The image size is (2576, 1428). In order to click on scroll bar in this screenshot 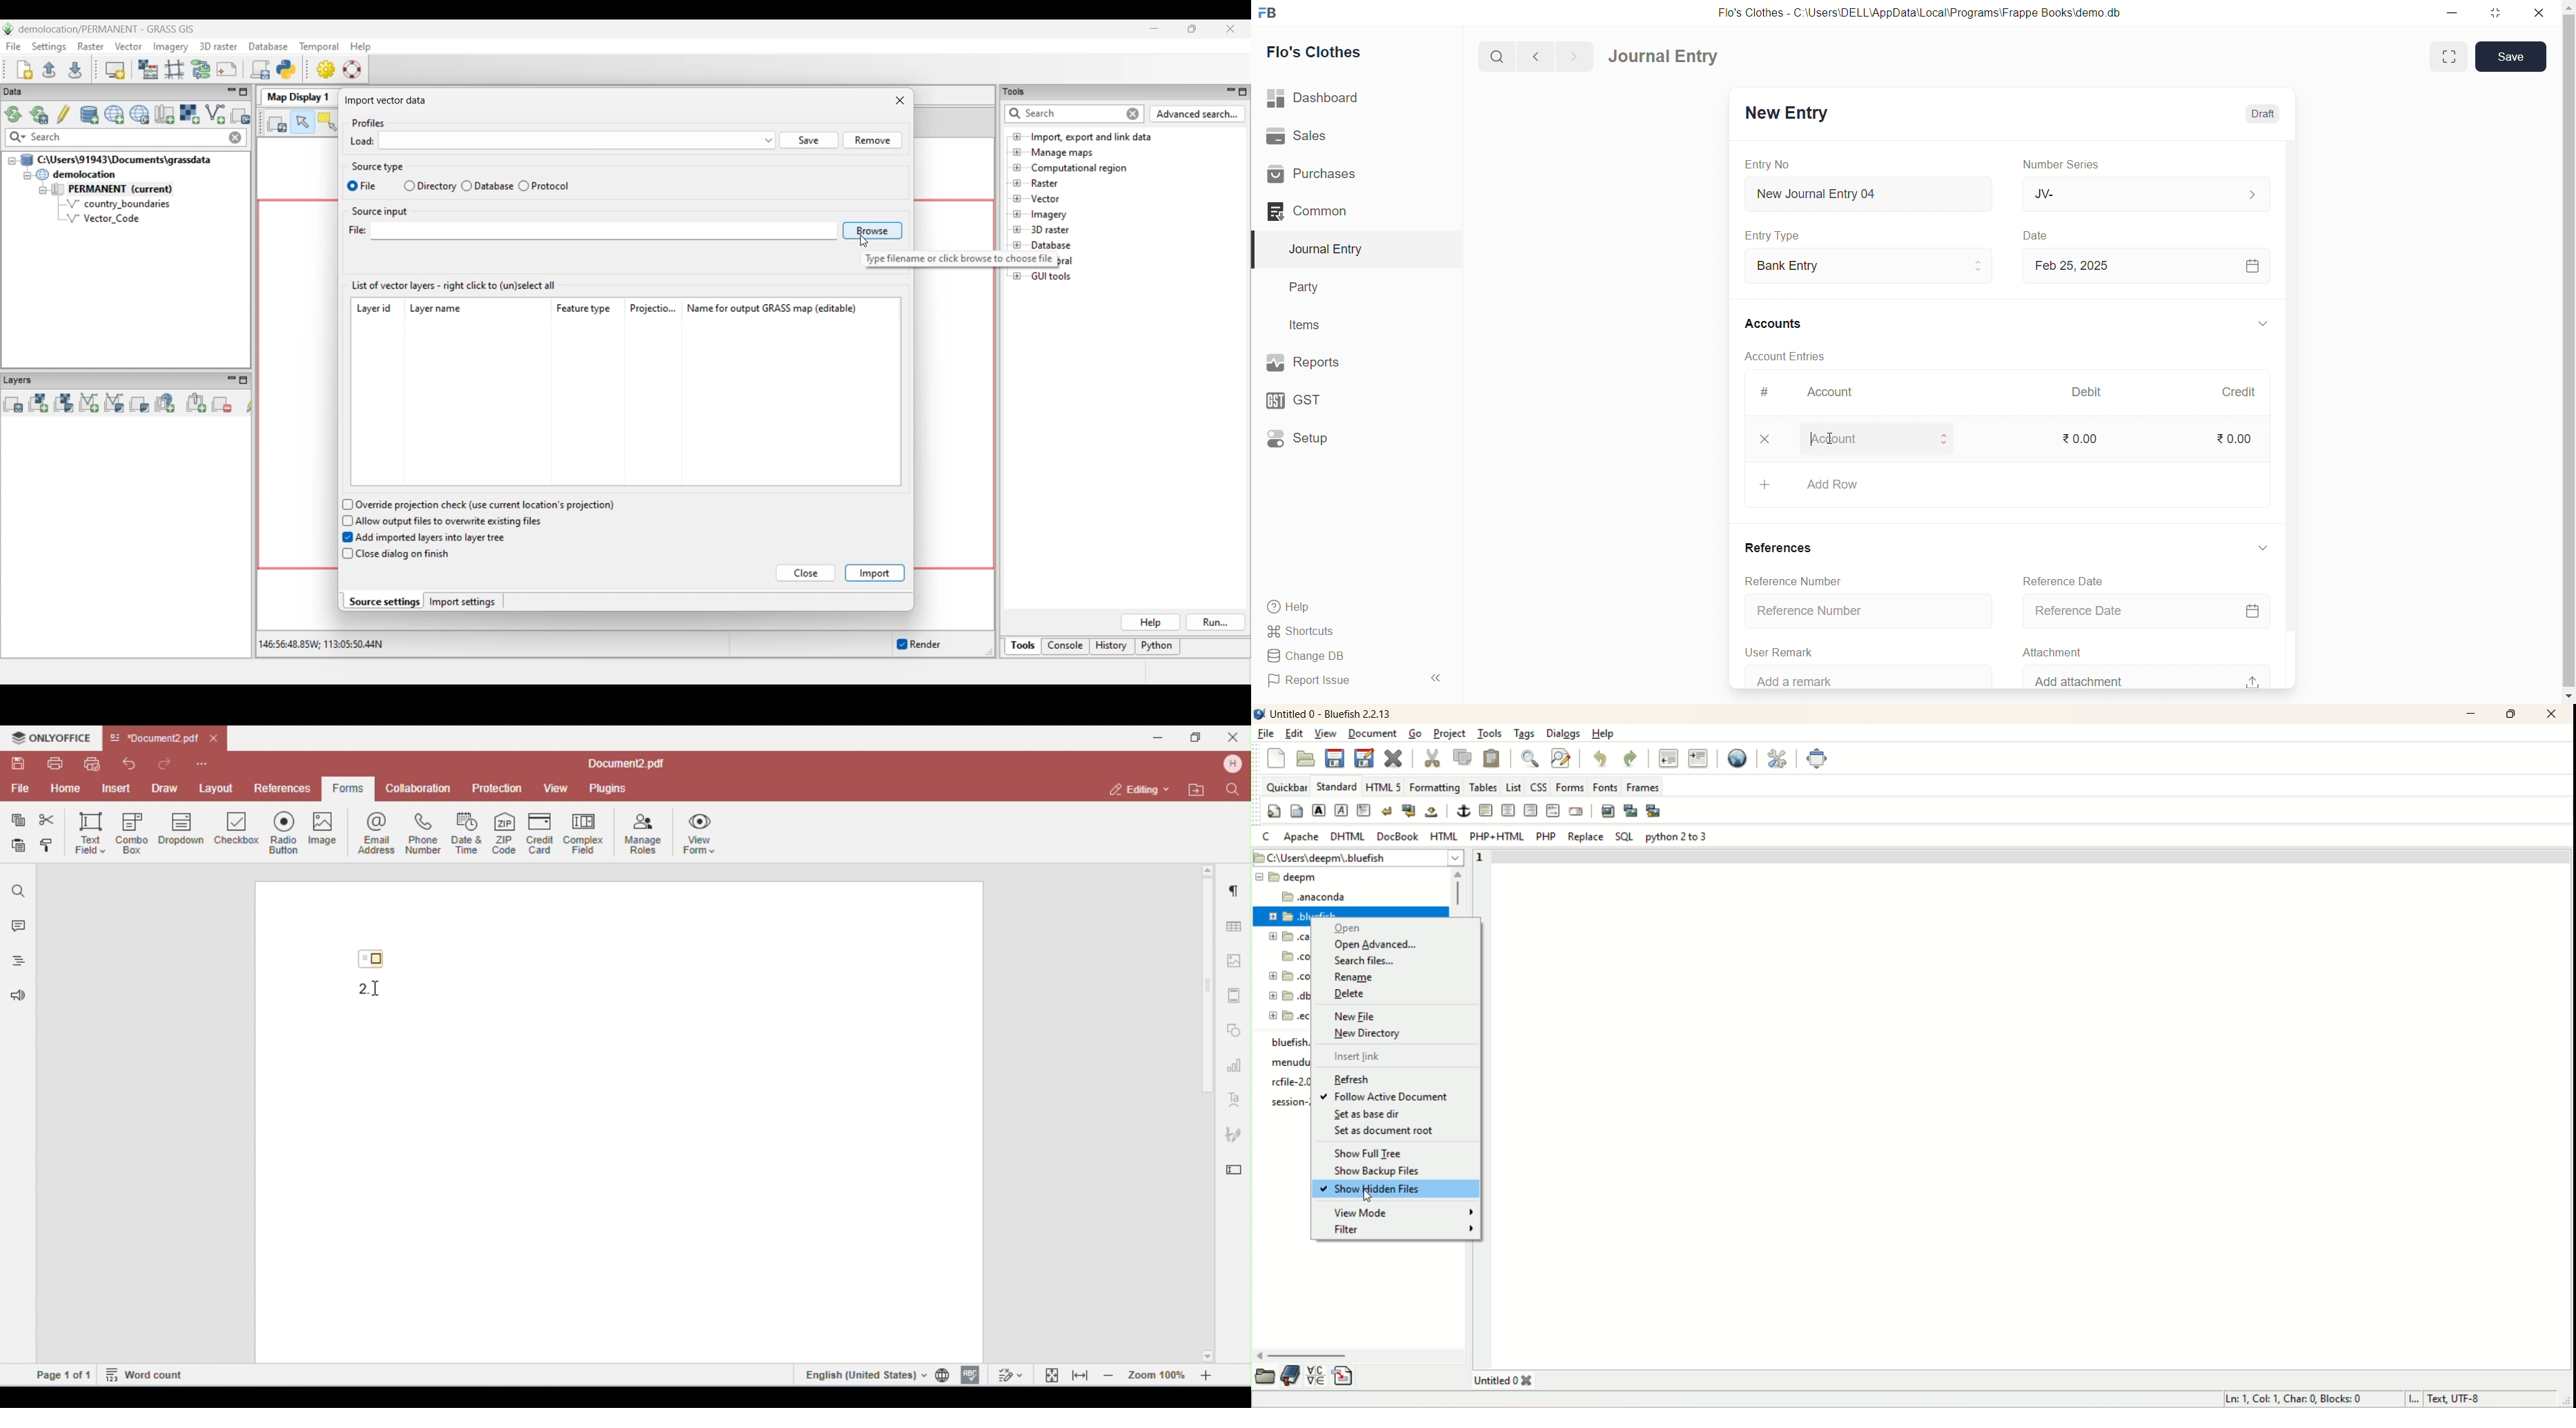, I will do `click(2568, 353)`.